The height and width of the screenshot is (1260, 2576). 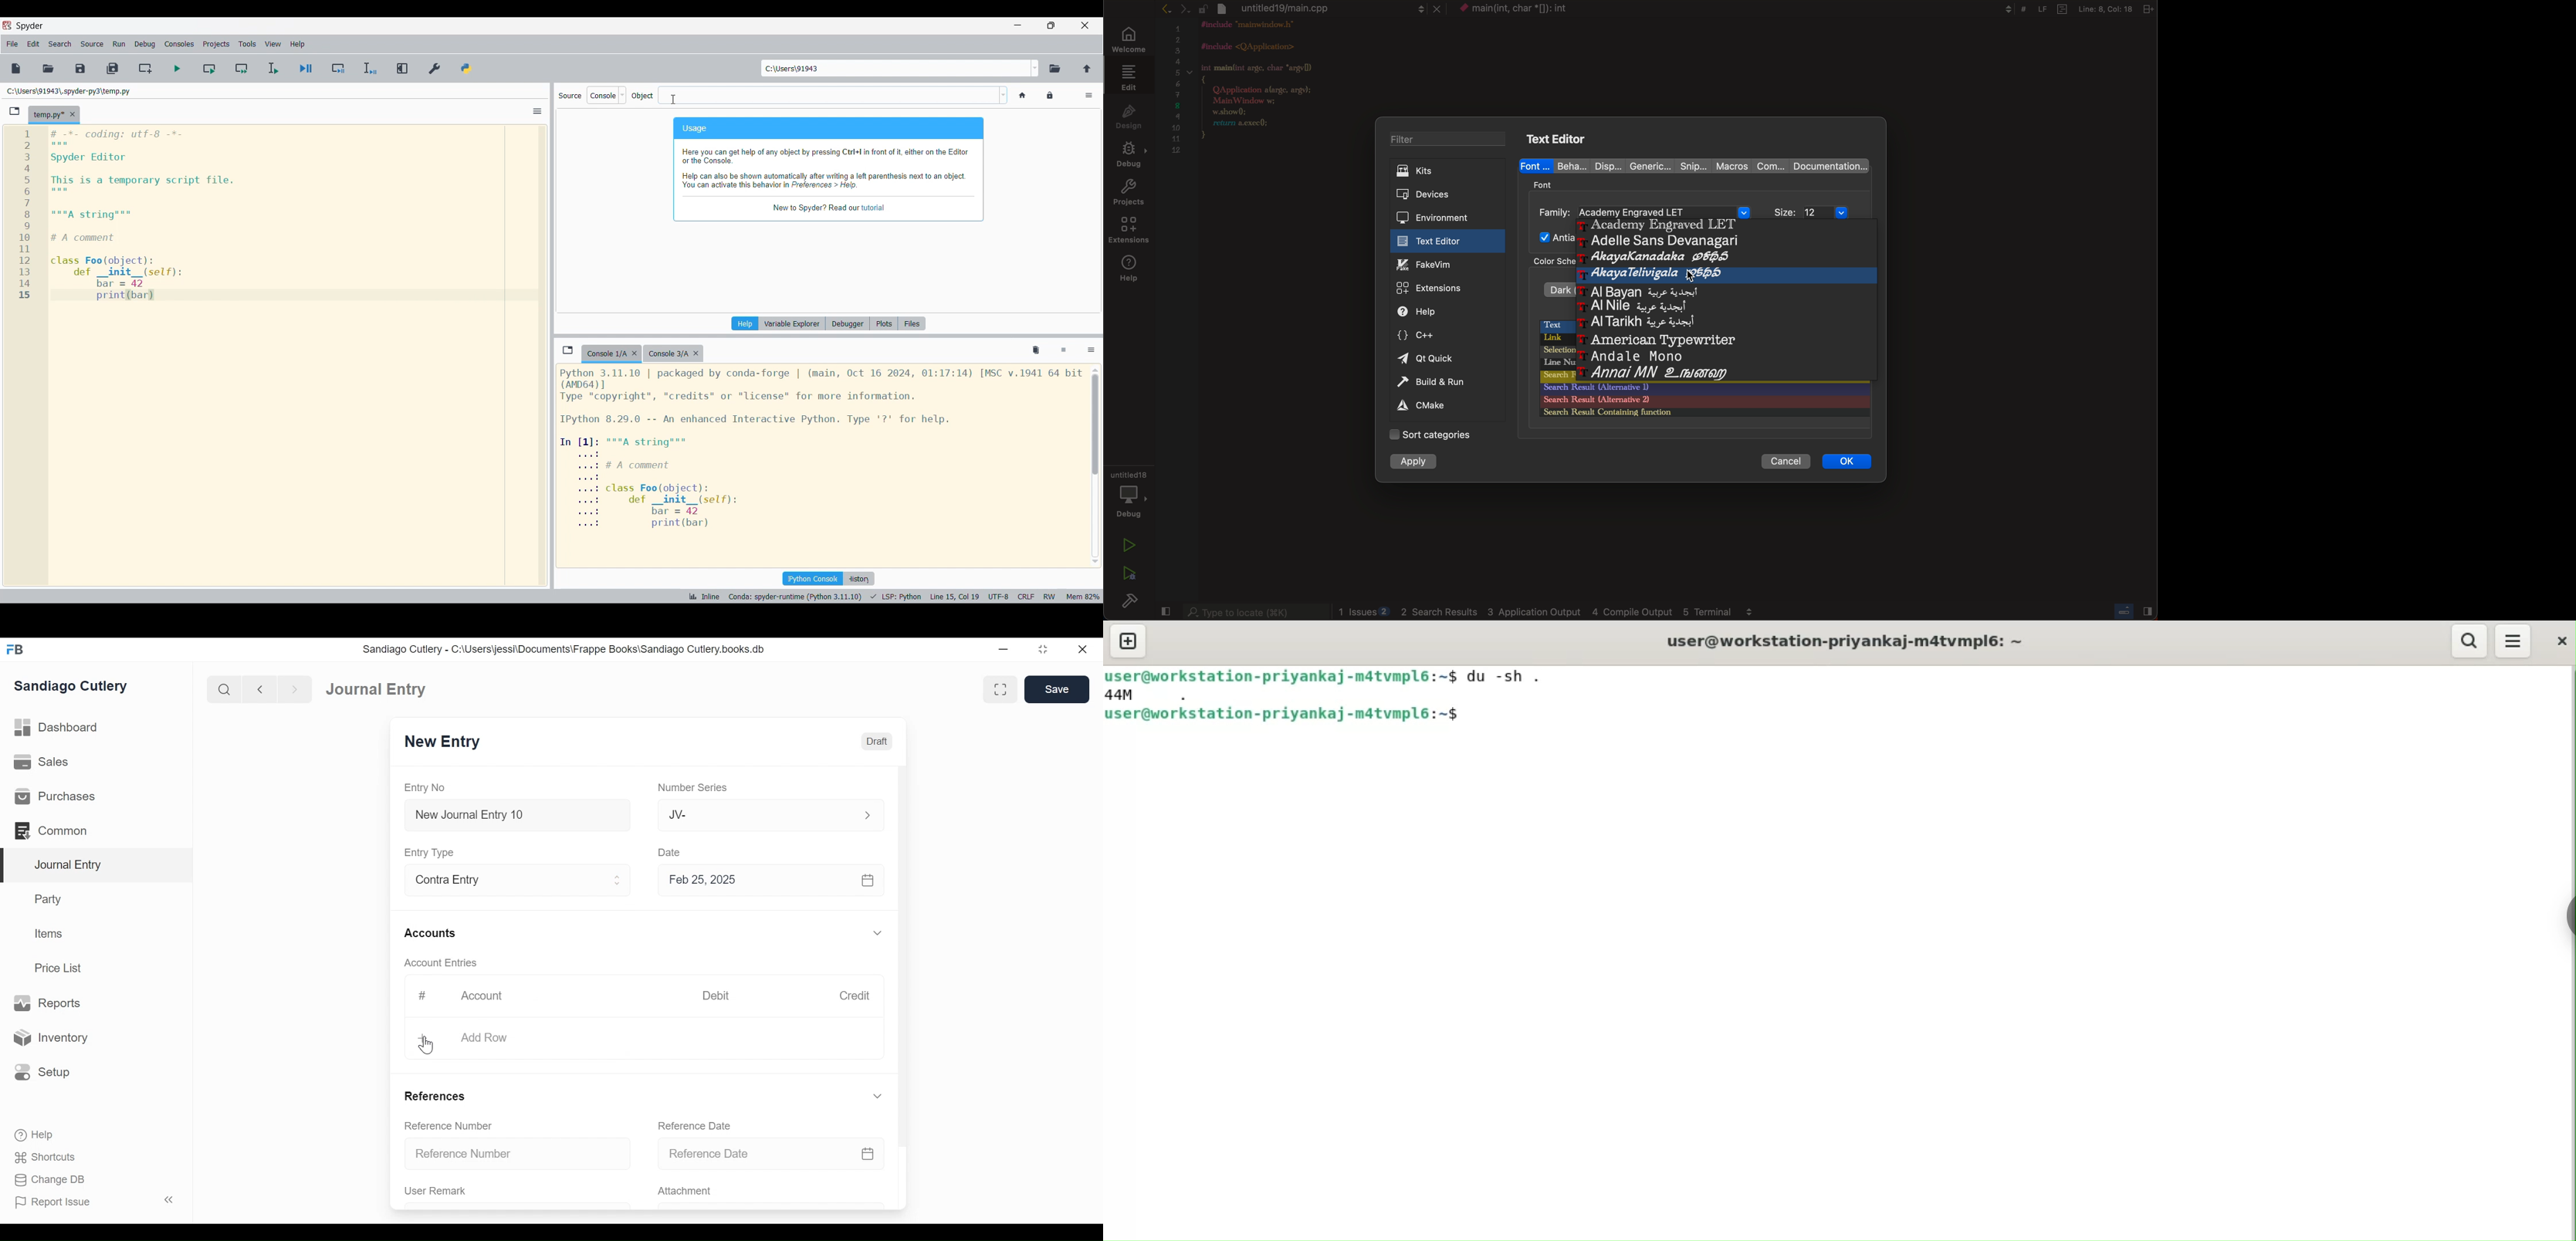 What do you see at coordinates (434, 68) in the screenshot?
I see `Preferences` at bounding box center [434, 68].